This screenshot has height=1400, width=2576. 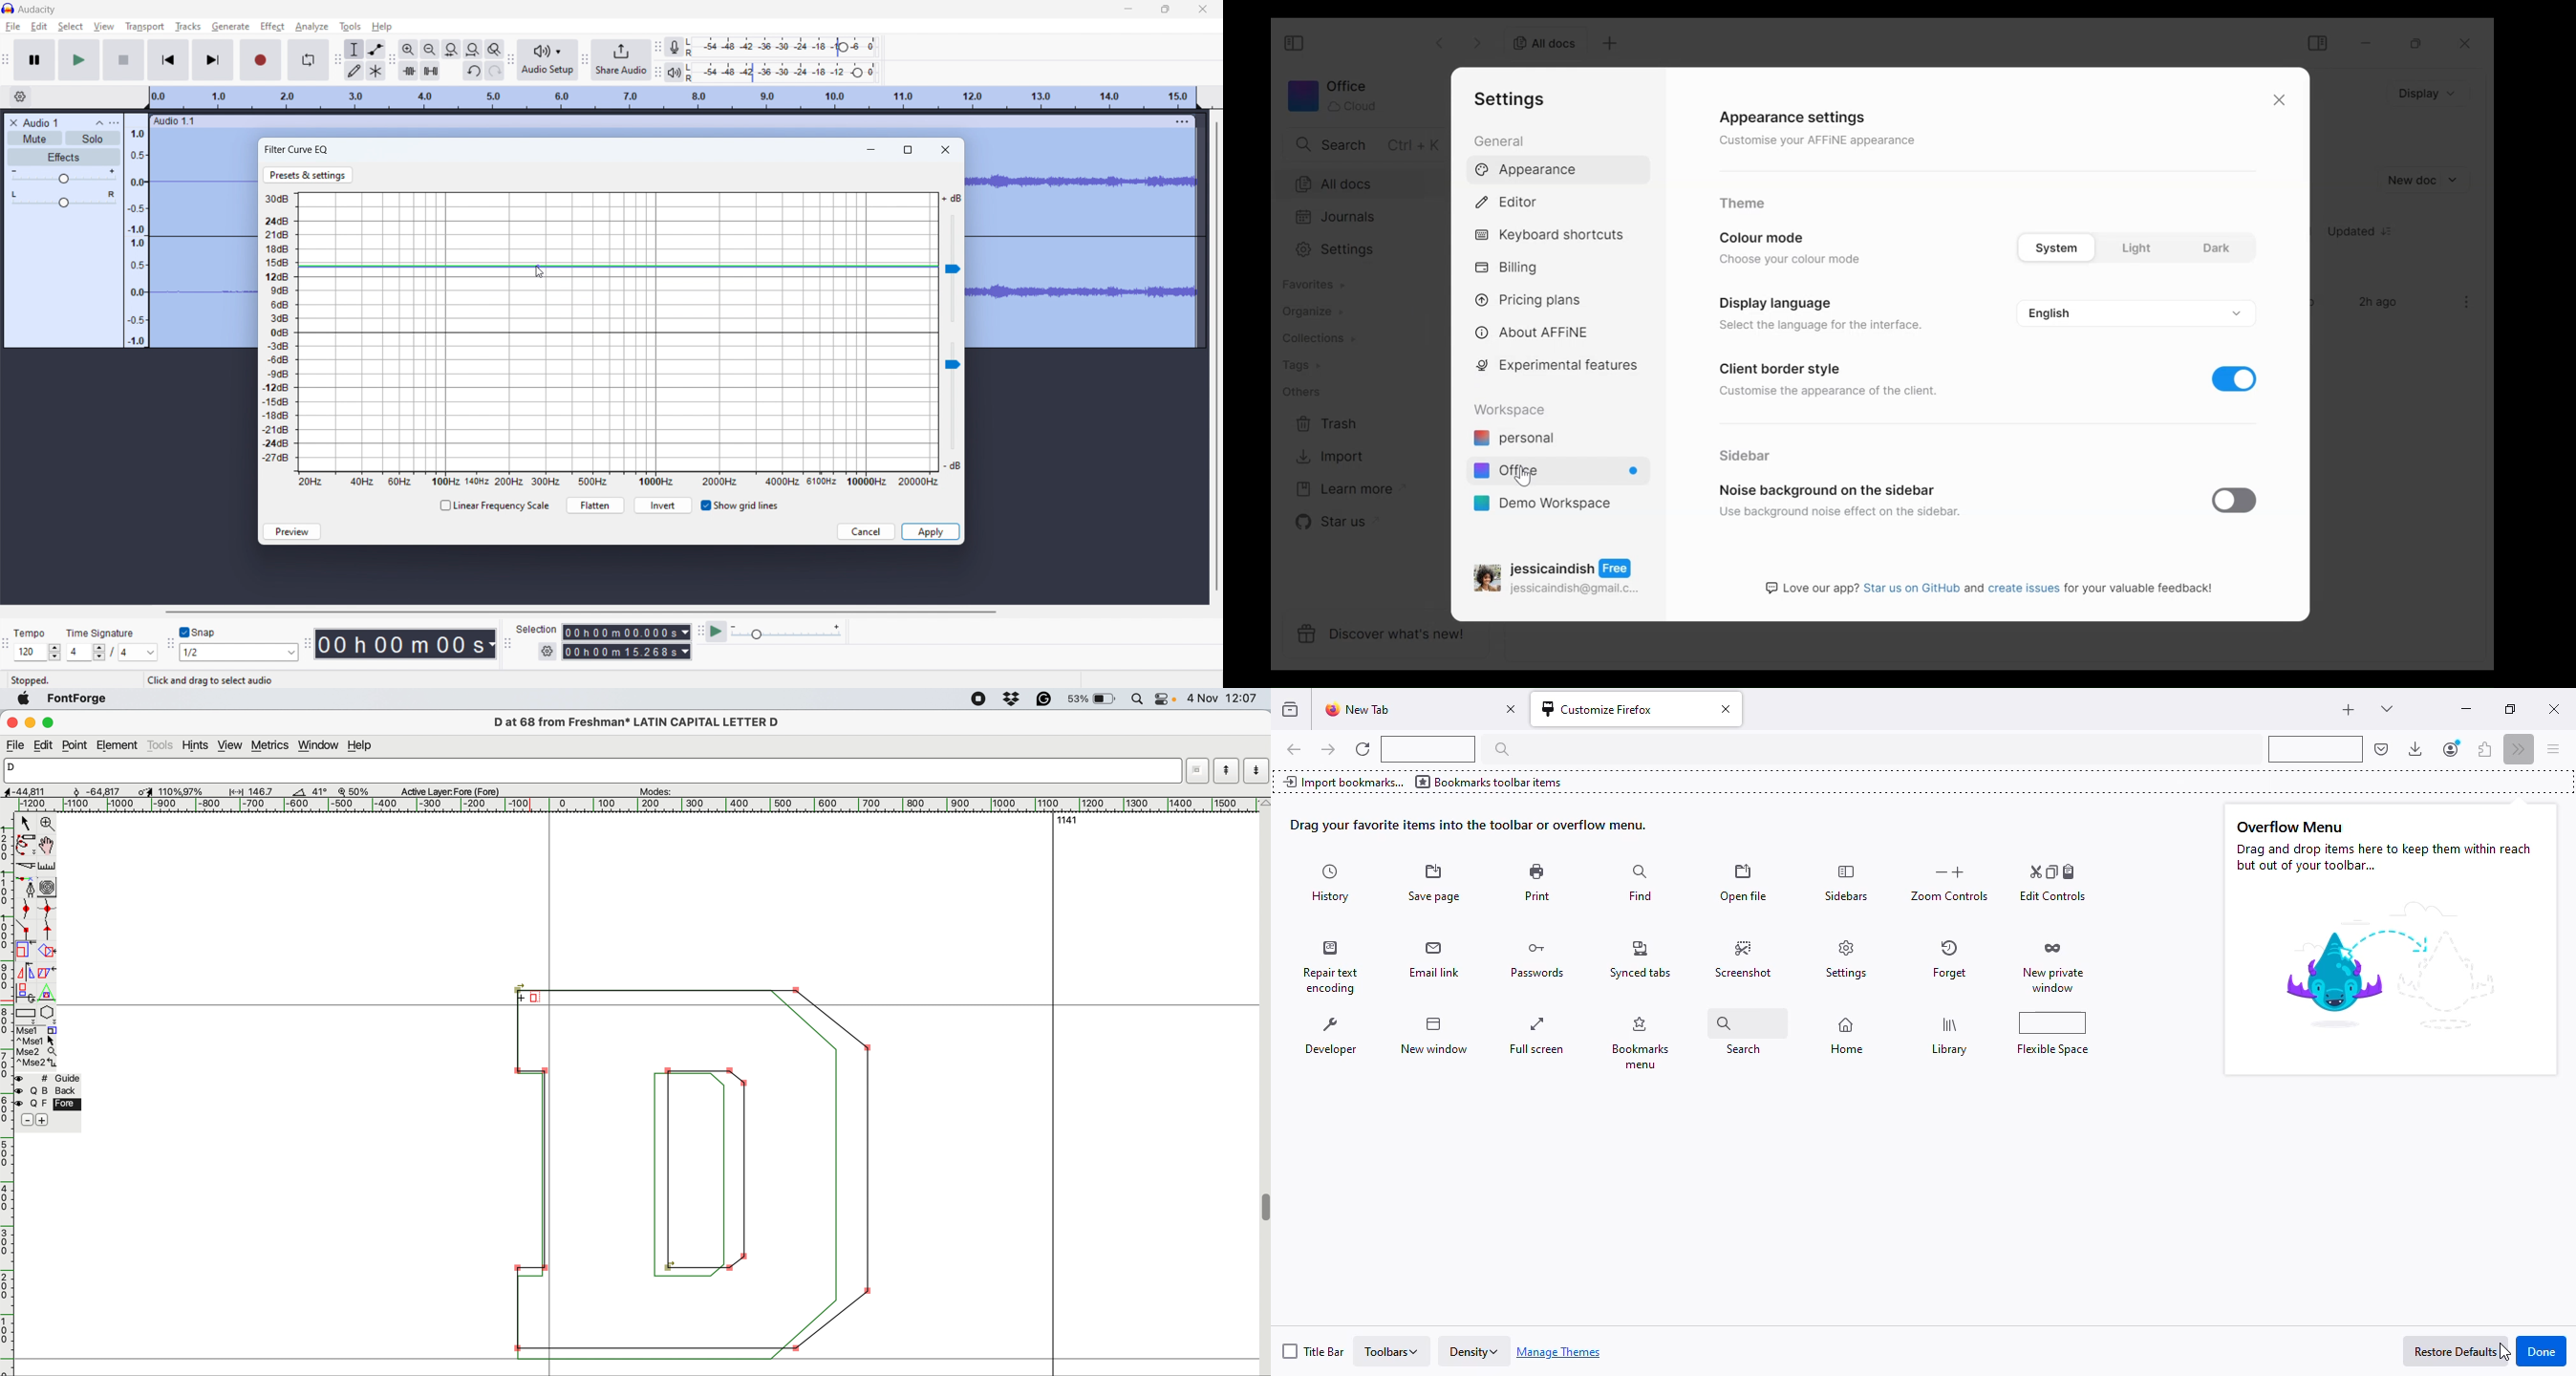 What do you see at coordinates (1196, 773) in the screenshot?
I see `current word list` at bounding box center [1196, 773].